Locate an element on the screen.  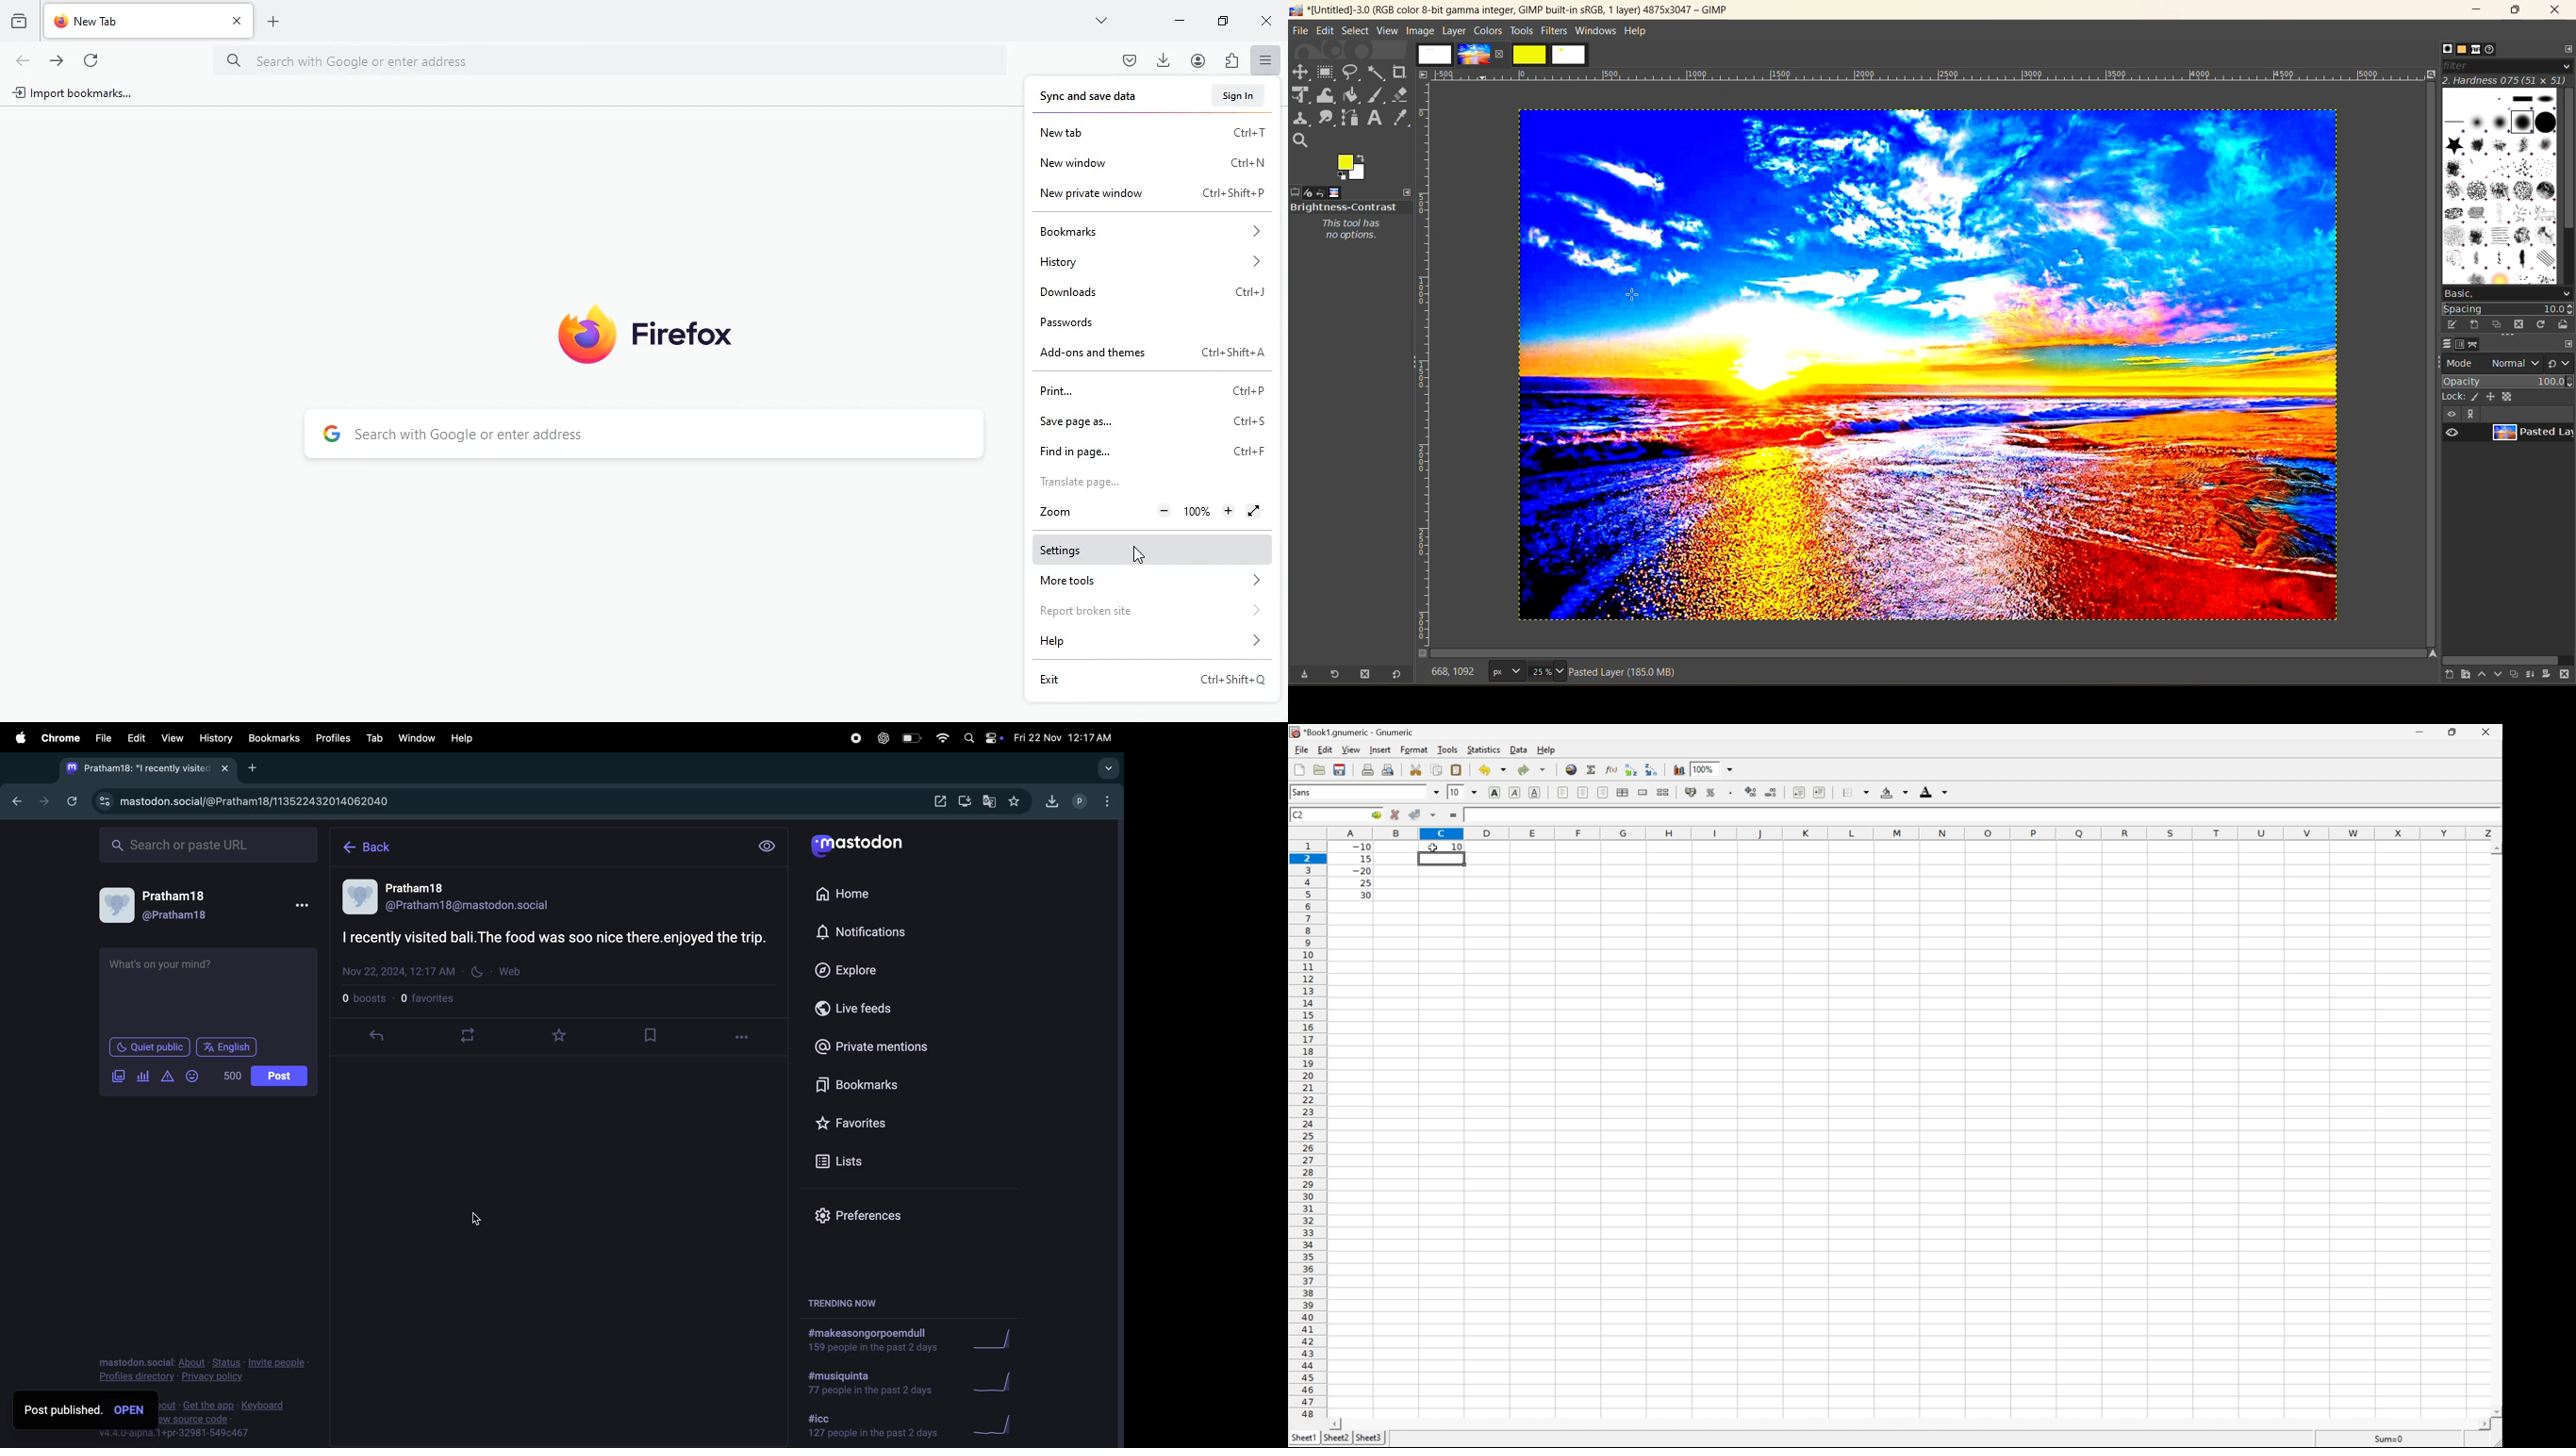
graph is located at coordinates (997, 1381).